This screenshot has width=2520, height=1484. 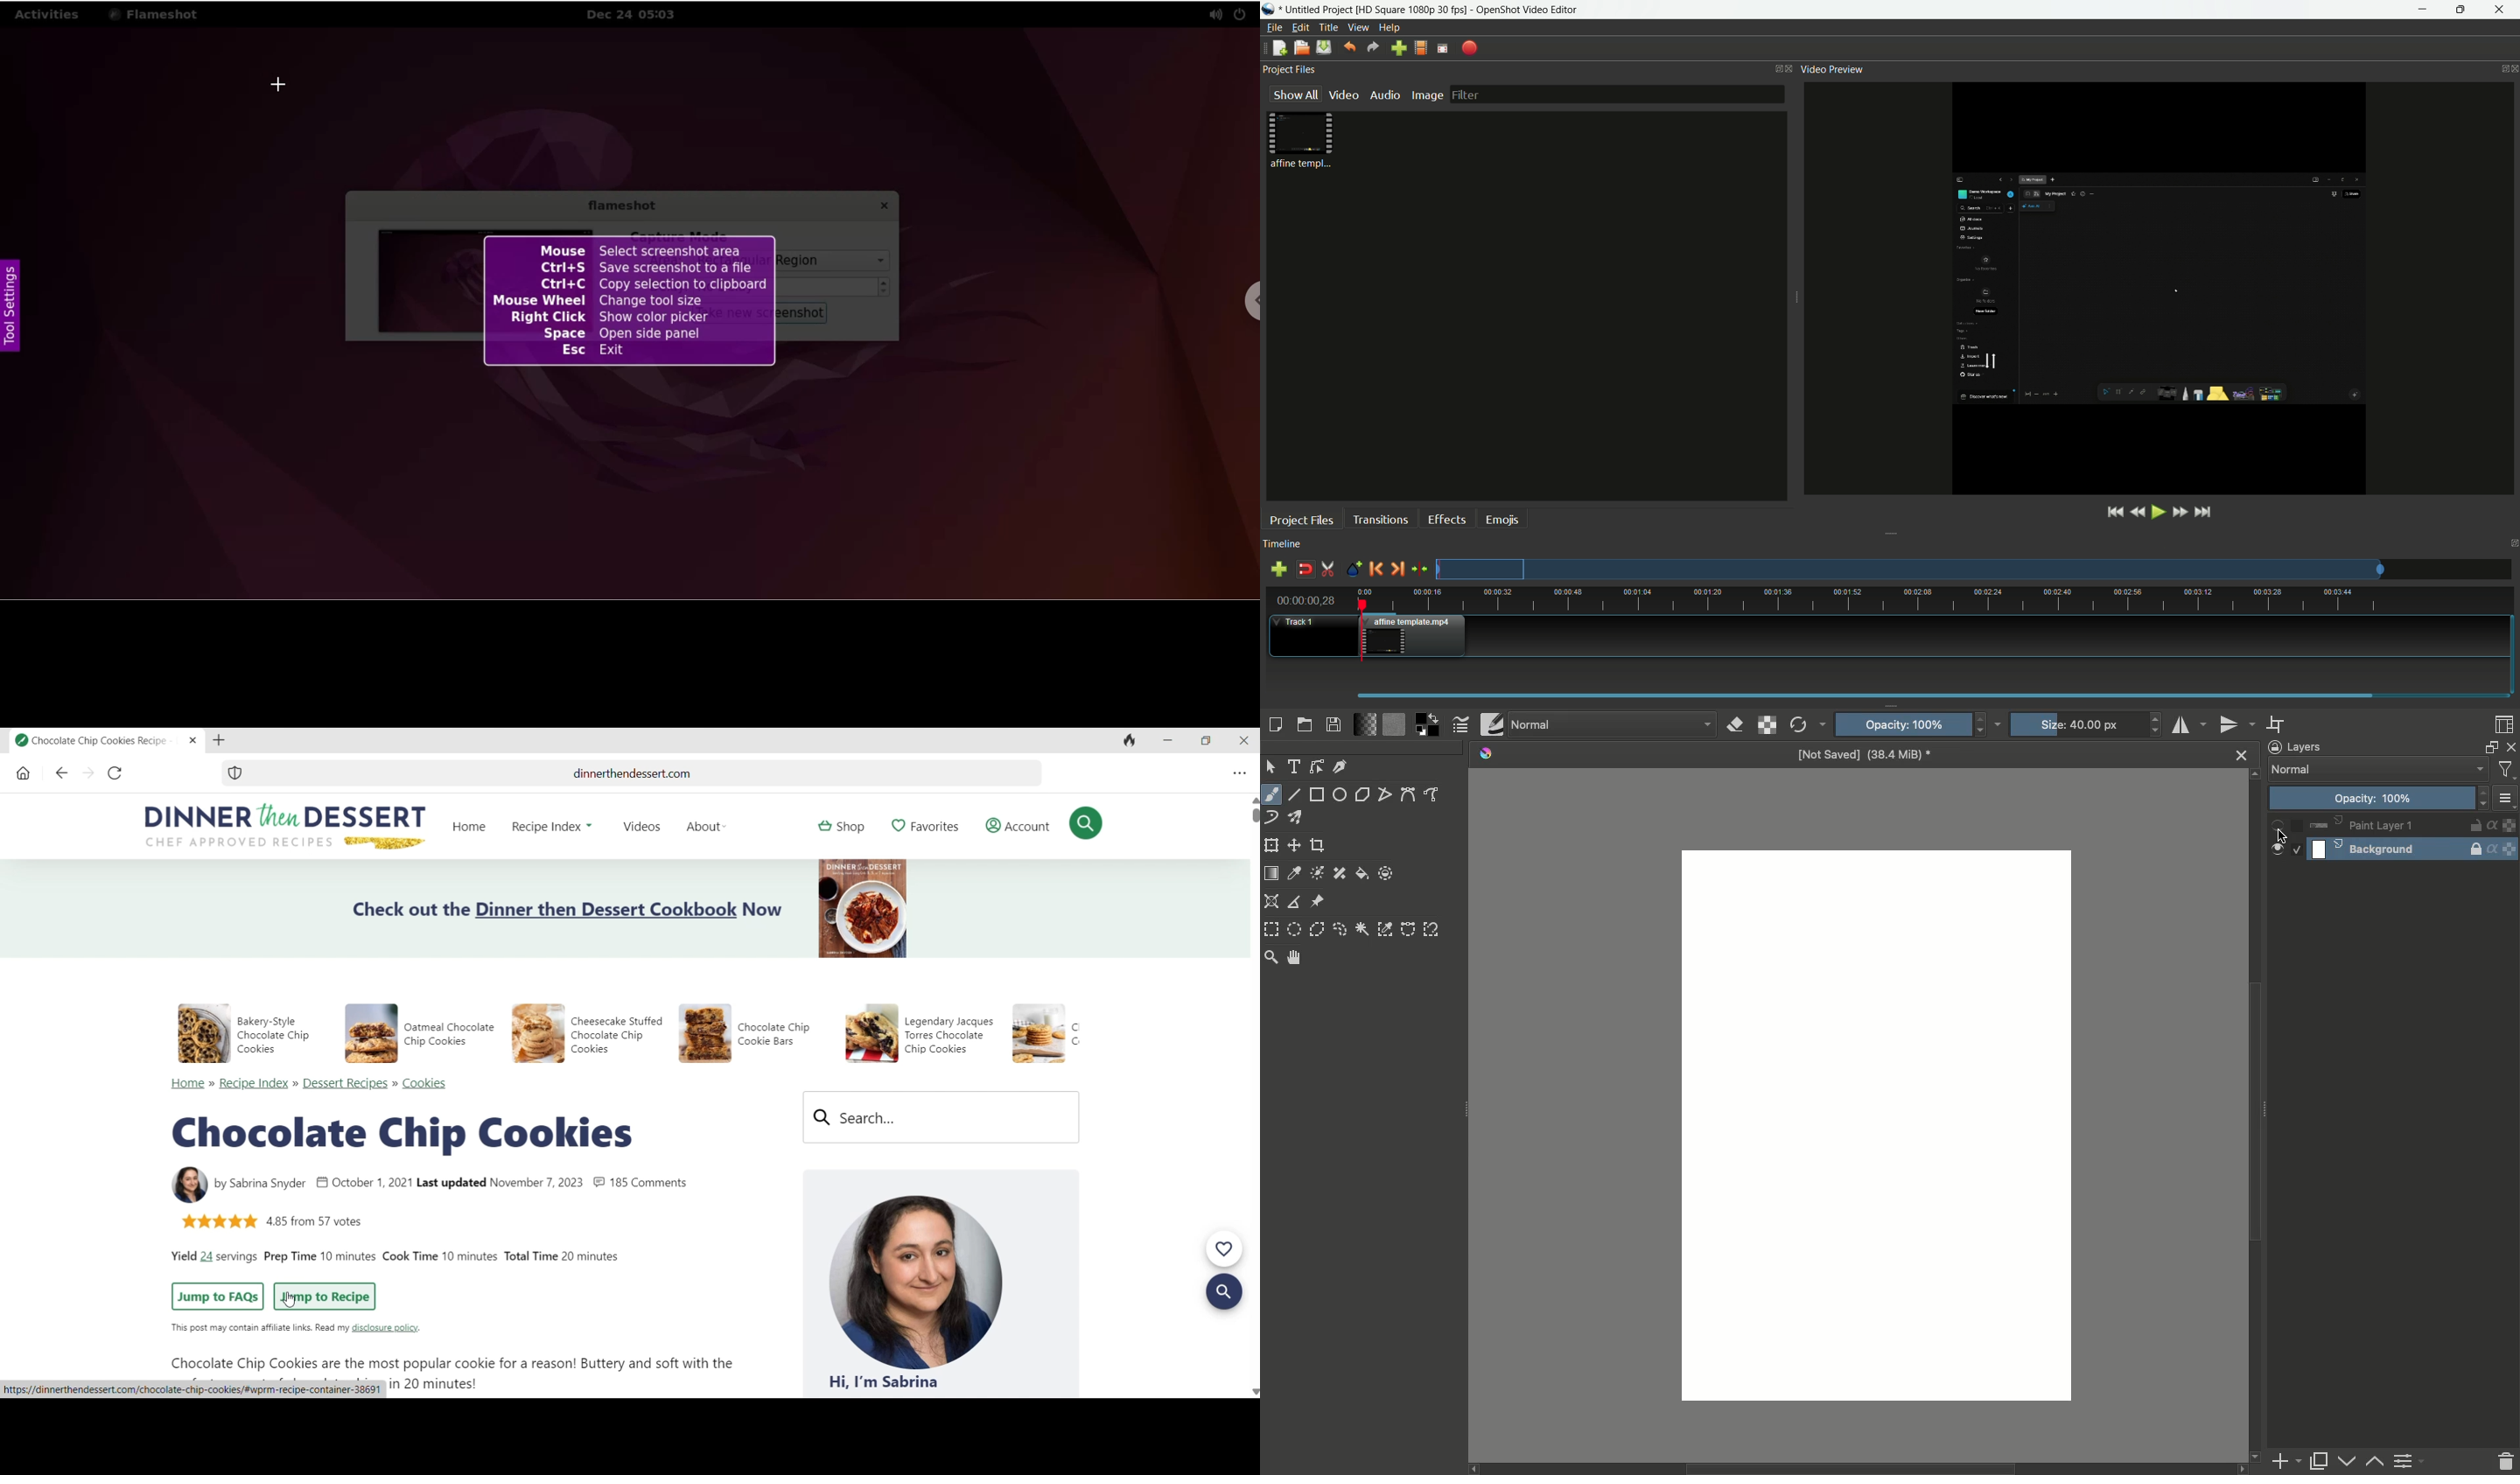 What do you see at coordinates (188, 1085) in the screenshot?
I see `Home` at bounding box center [188, 1085].